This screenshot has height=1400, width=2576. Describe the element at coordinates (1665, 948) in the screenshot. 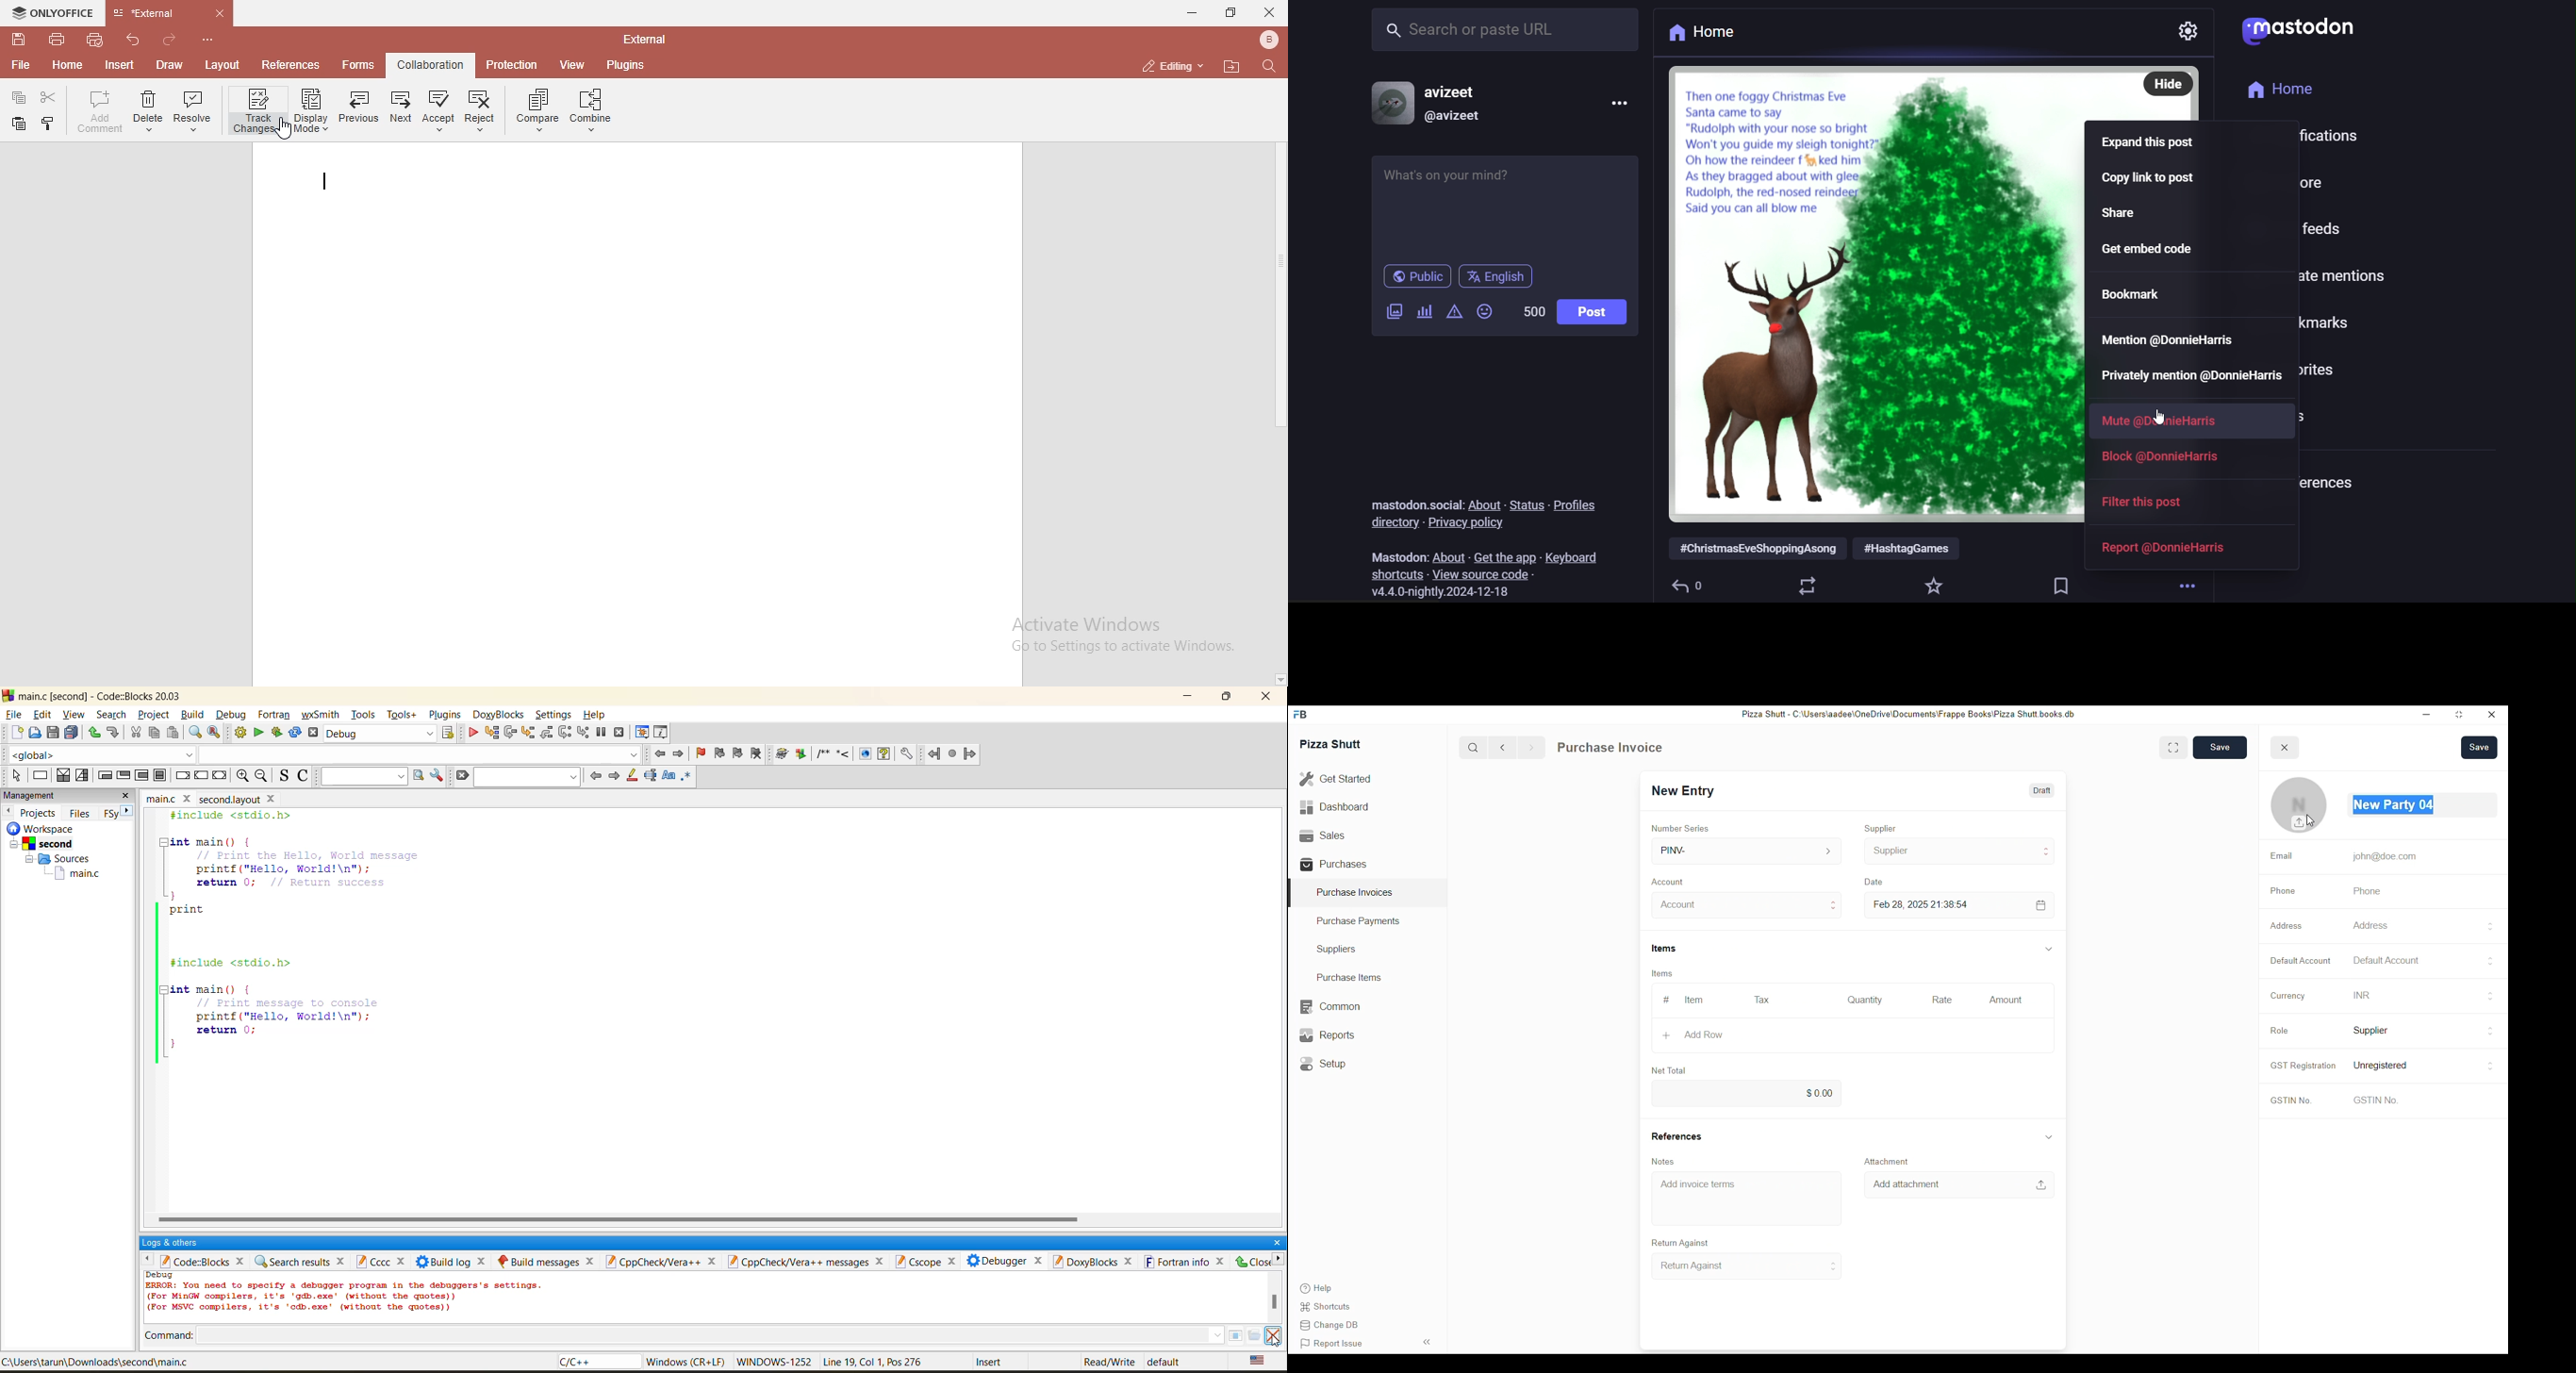

I see `Items` at that location.